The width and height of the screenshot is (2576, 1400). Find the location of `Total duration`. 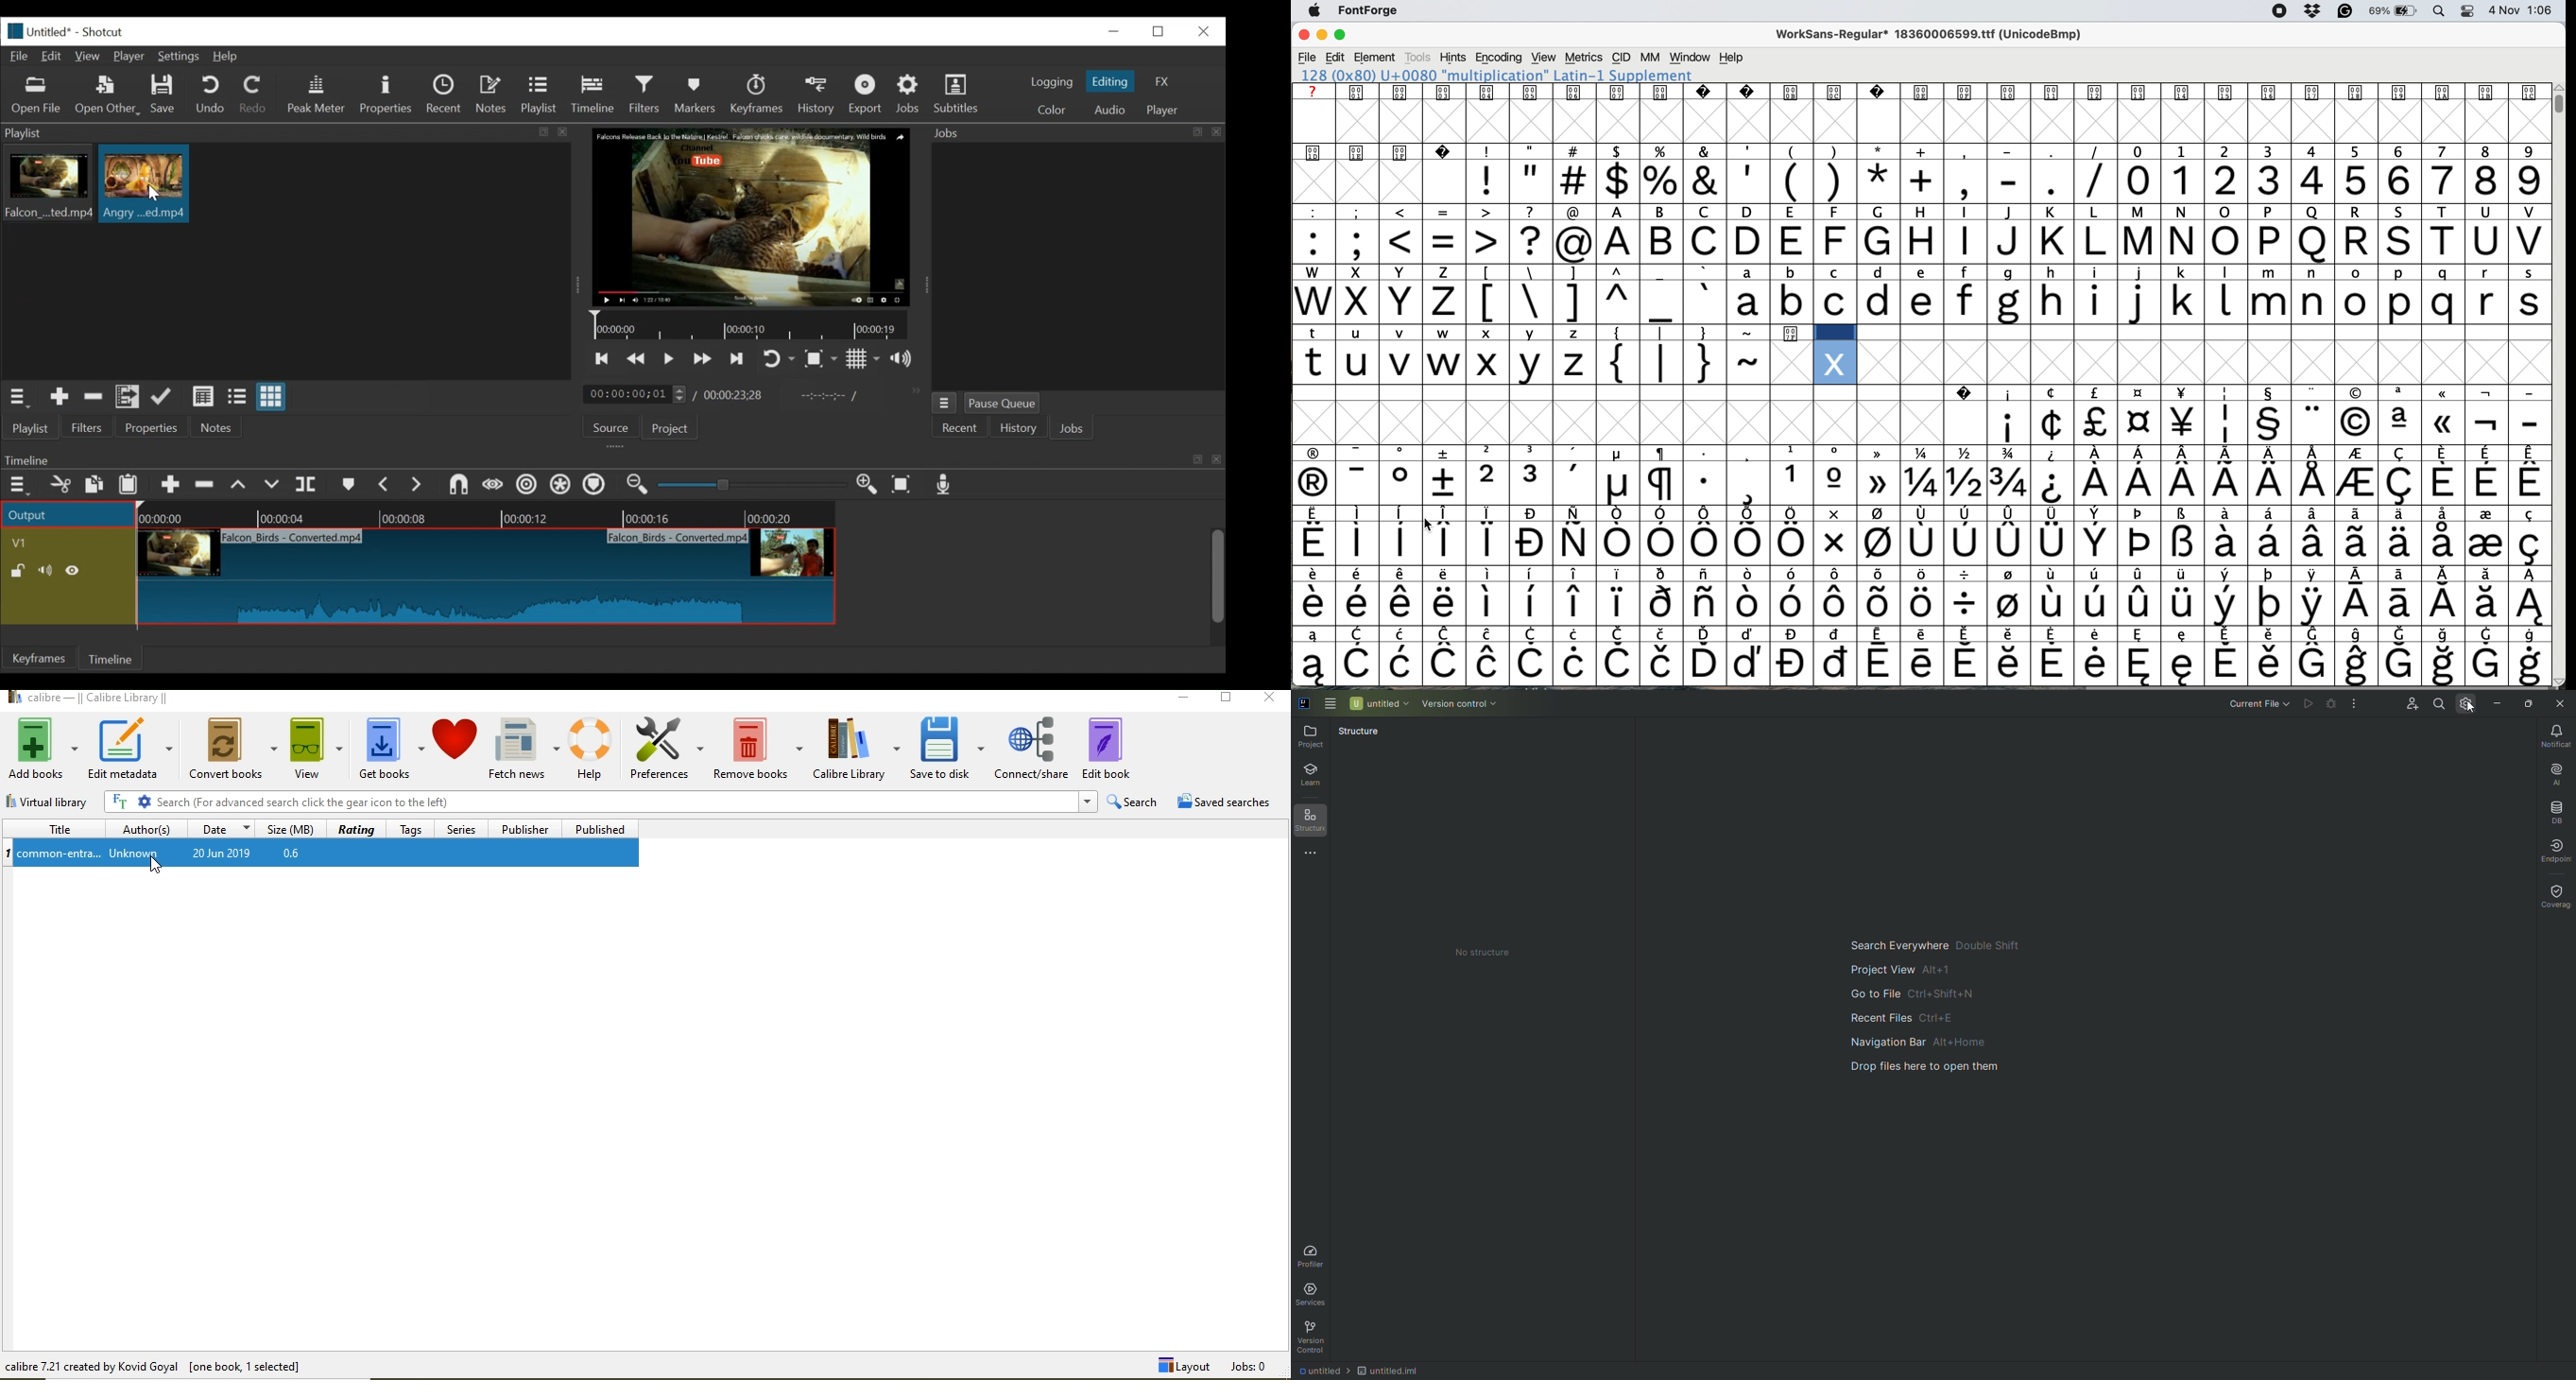

Total duration is located at coordinates (738, 395).